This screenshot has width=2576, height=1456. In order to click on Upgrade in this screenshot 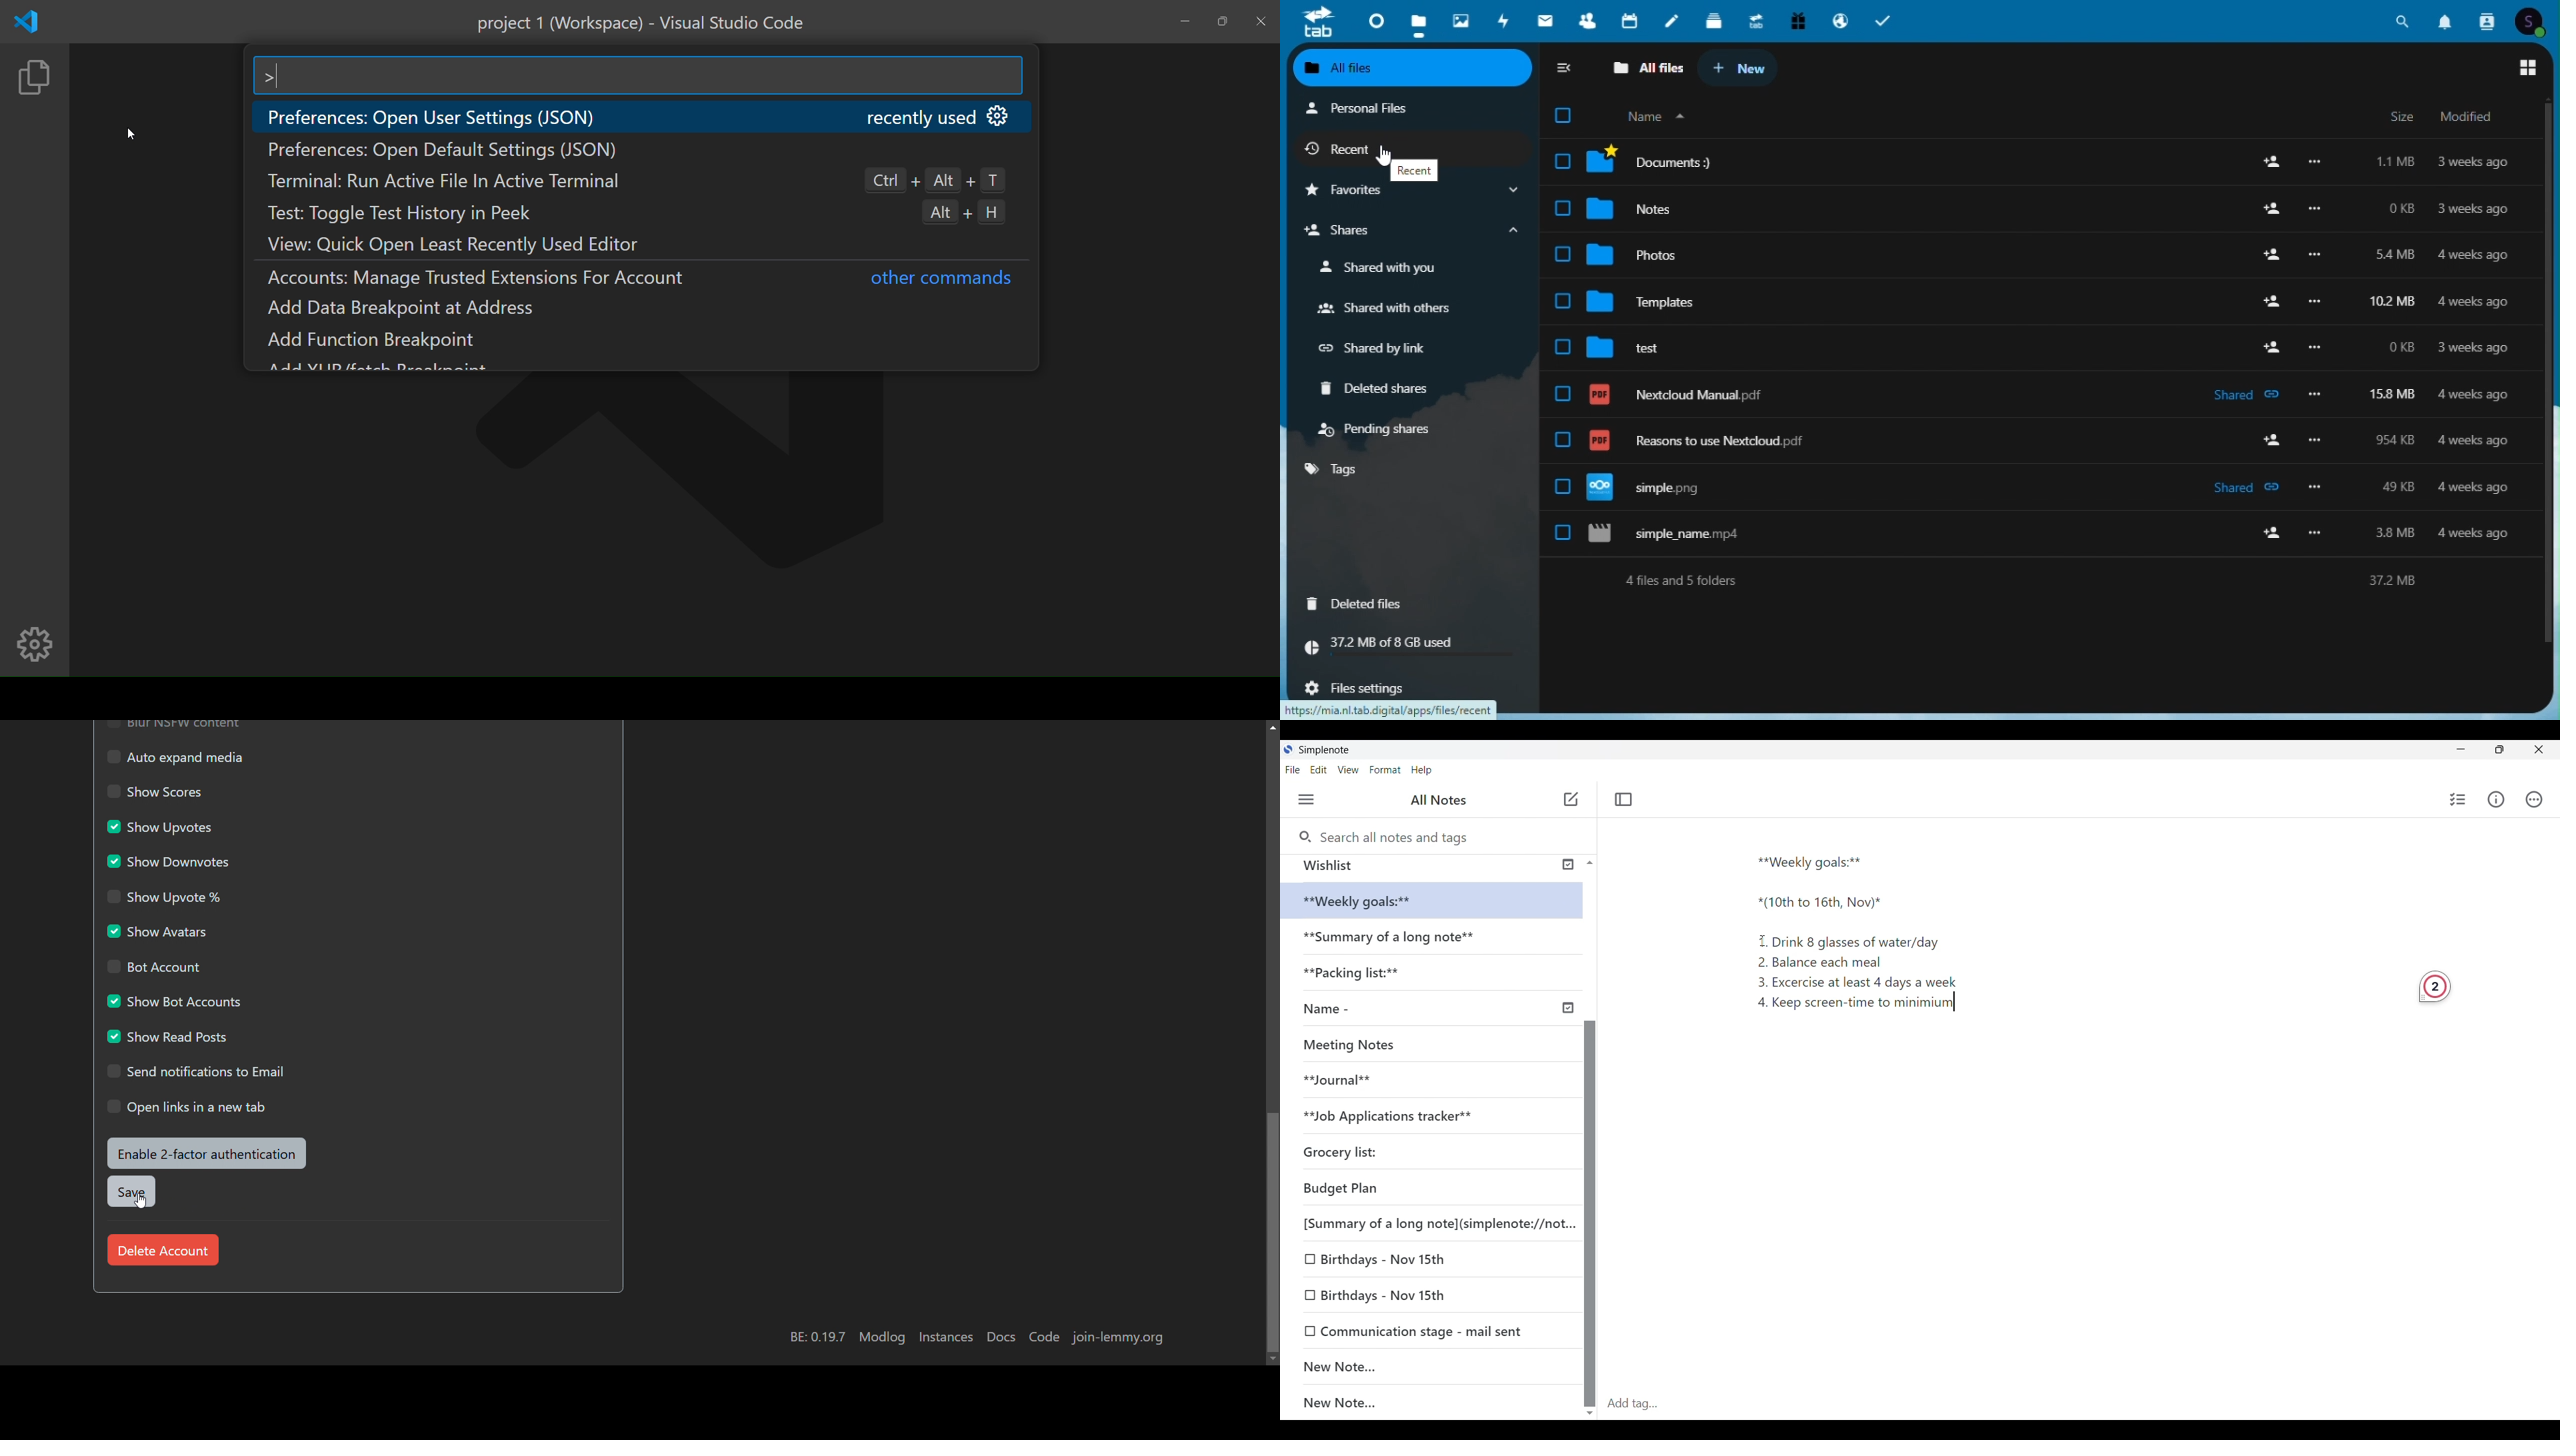, I will do `click(1755, 22)`.